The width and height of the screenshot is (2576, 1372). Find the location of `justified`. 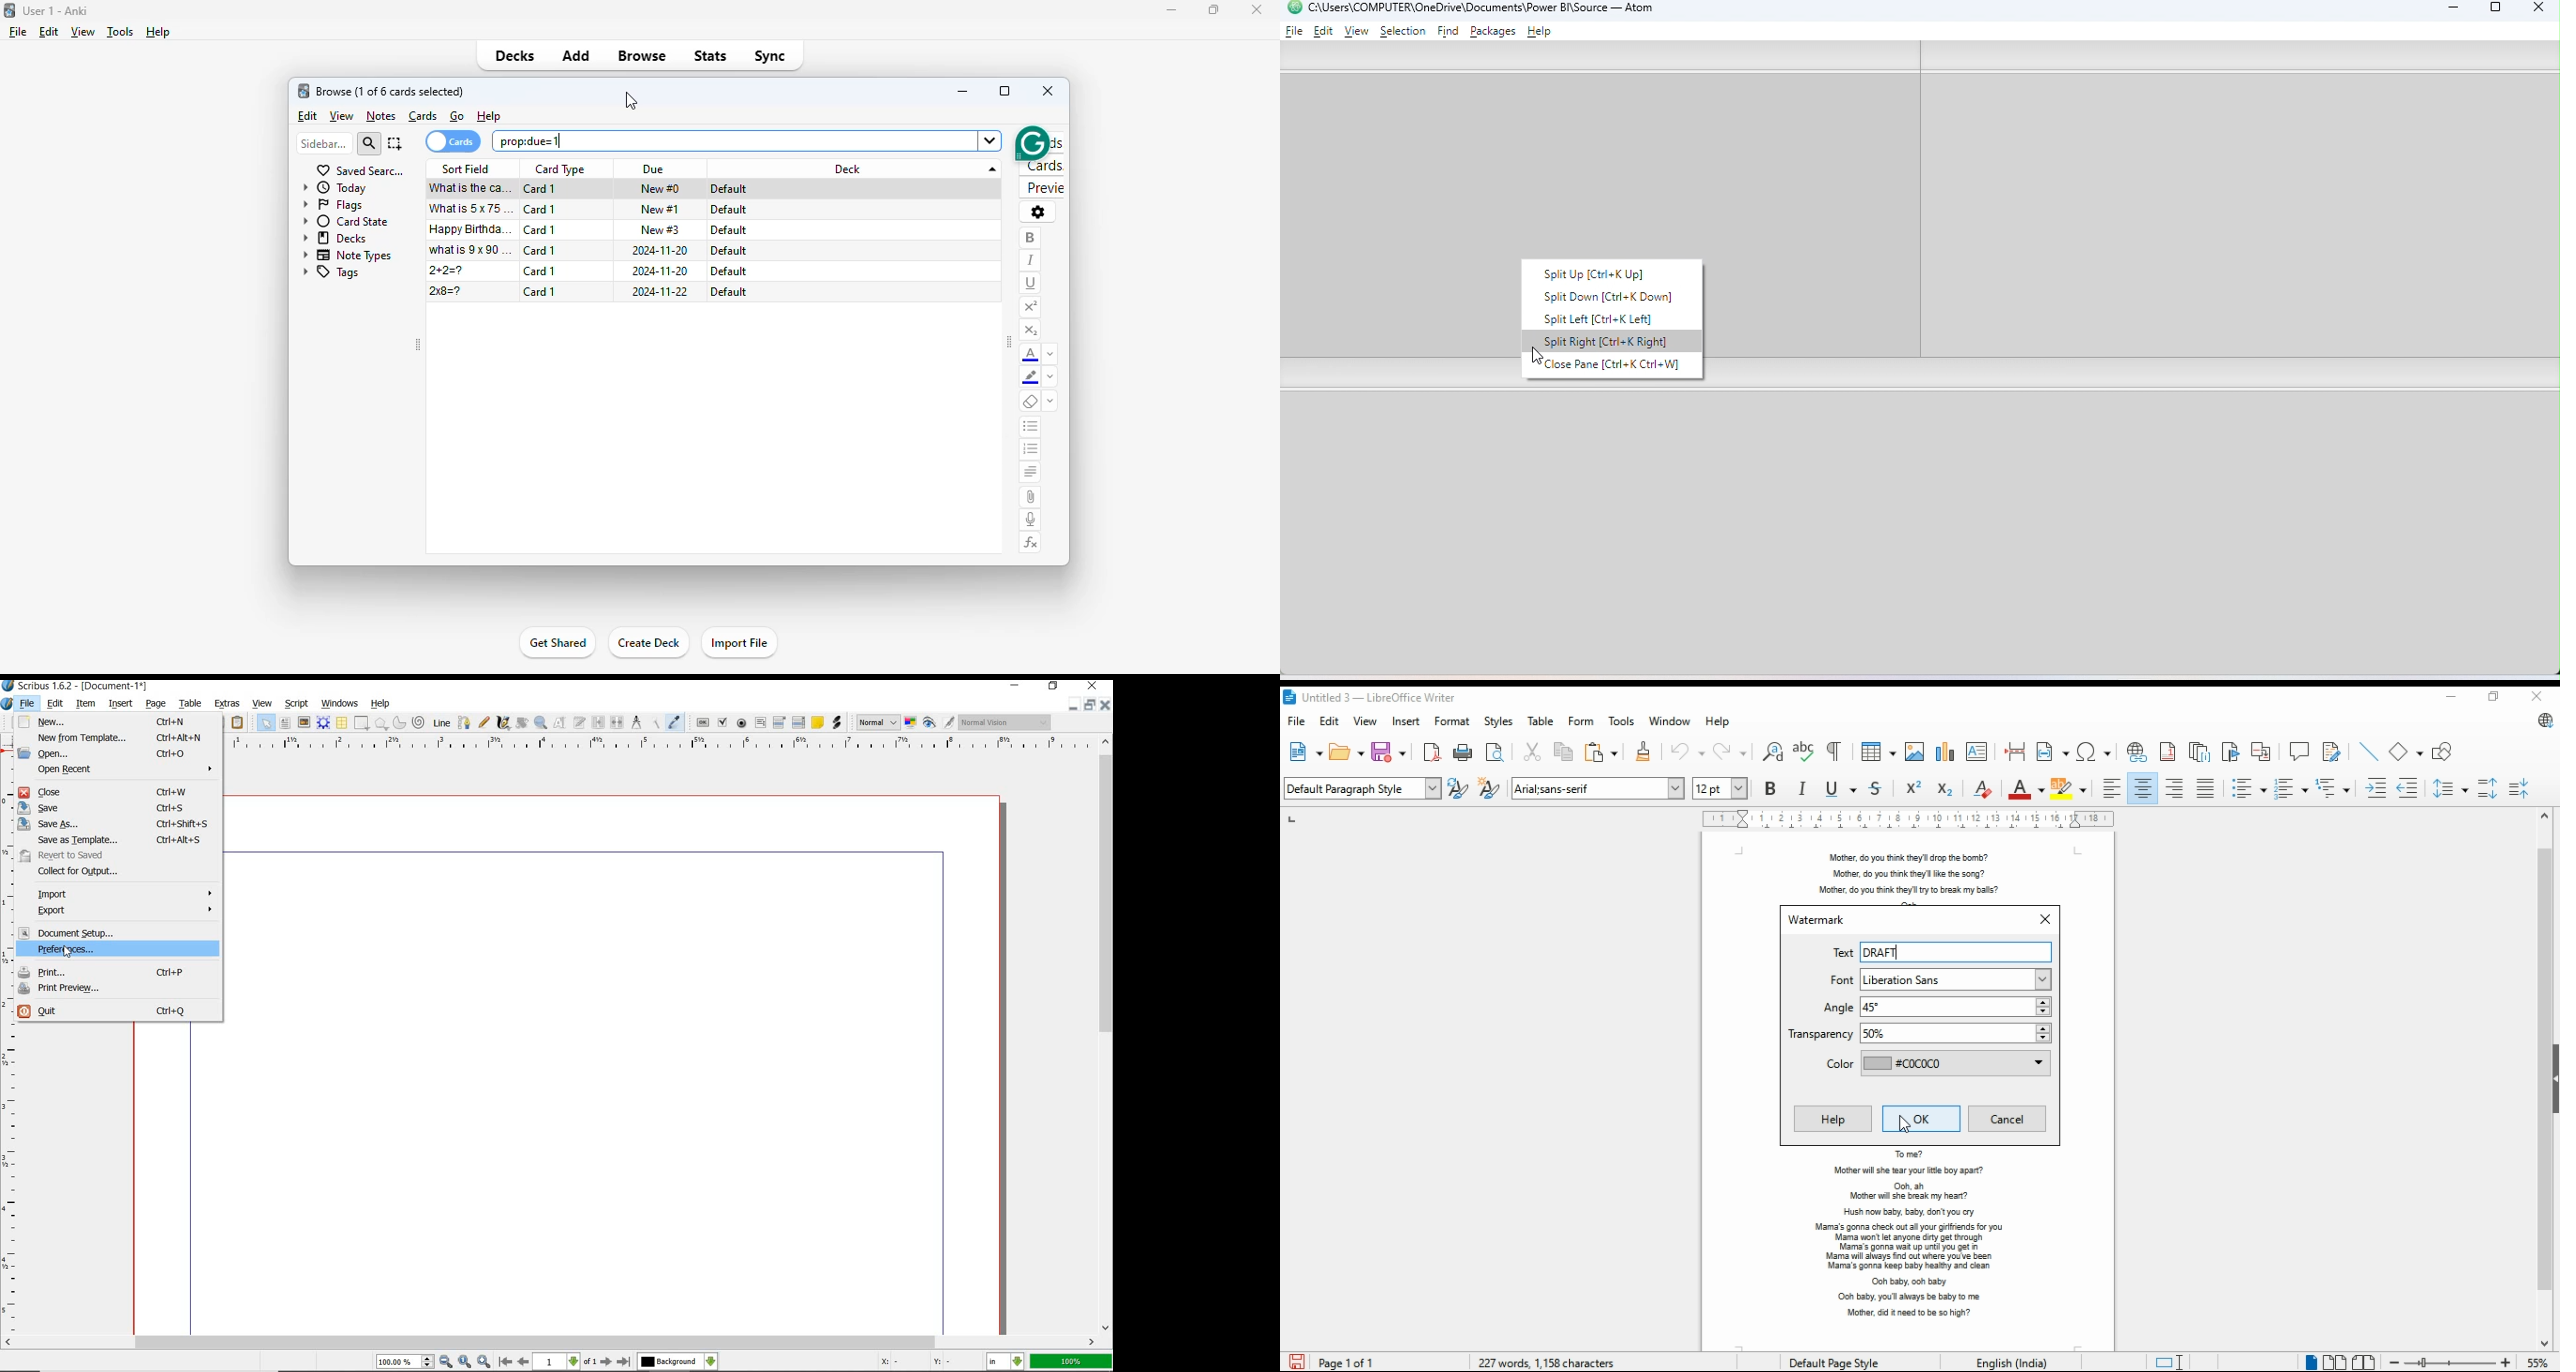

justified is located at coordinates (2207, 788).